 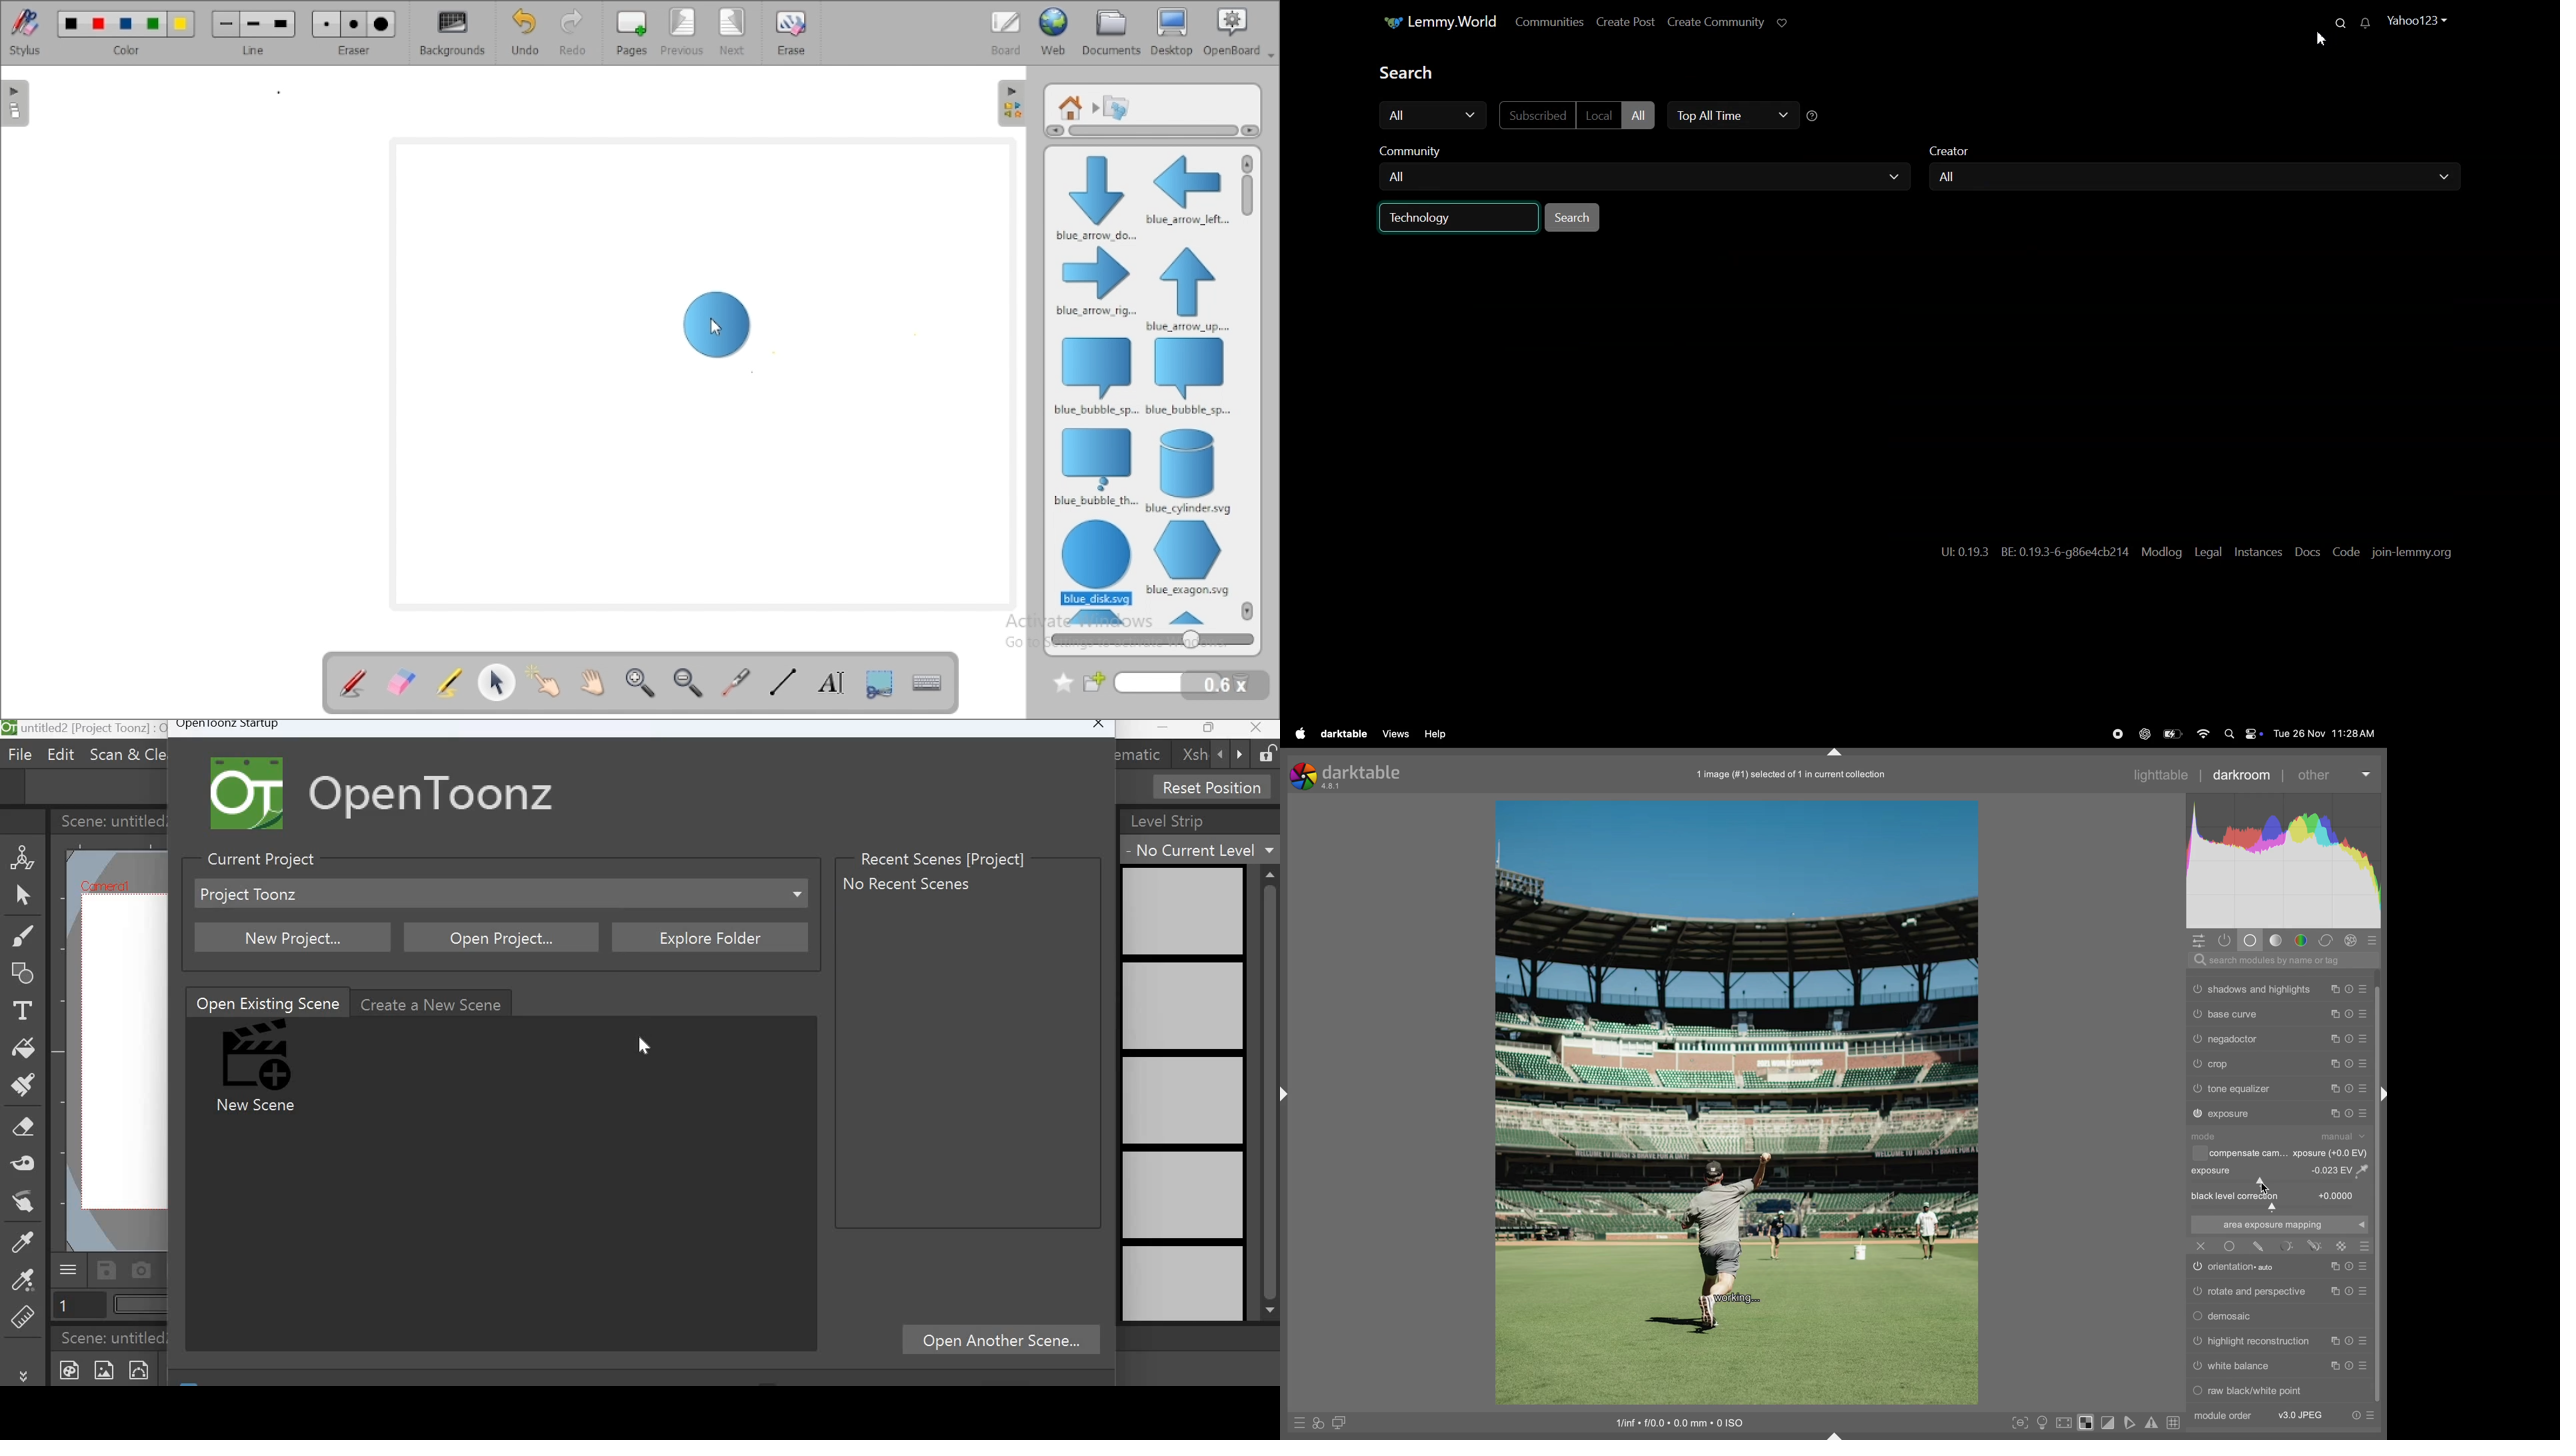 I want to click on Switch on or off, so click(x=2197, y=1317).